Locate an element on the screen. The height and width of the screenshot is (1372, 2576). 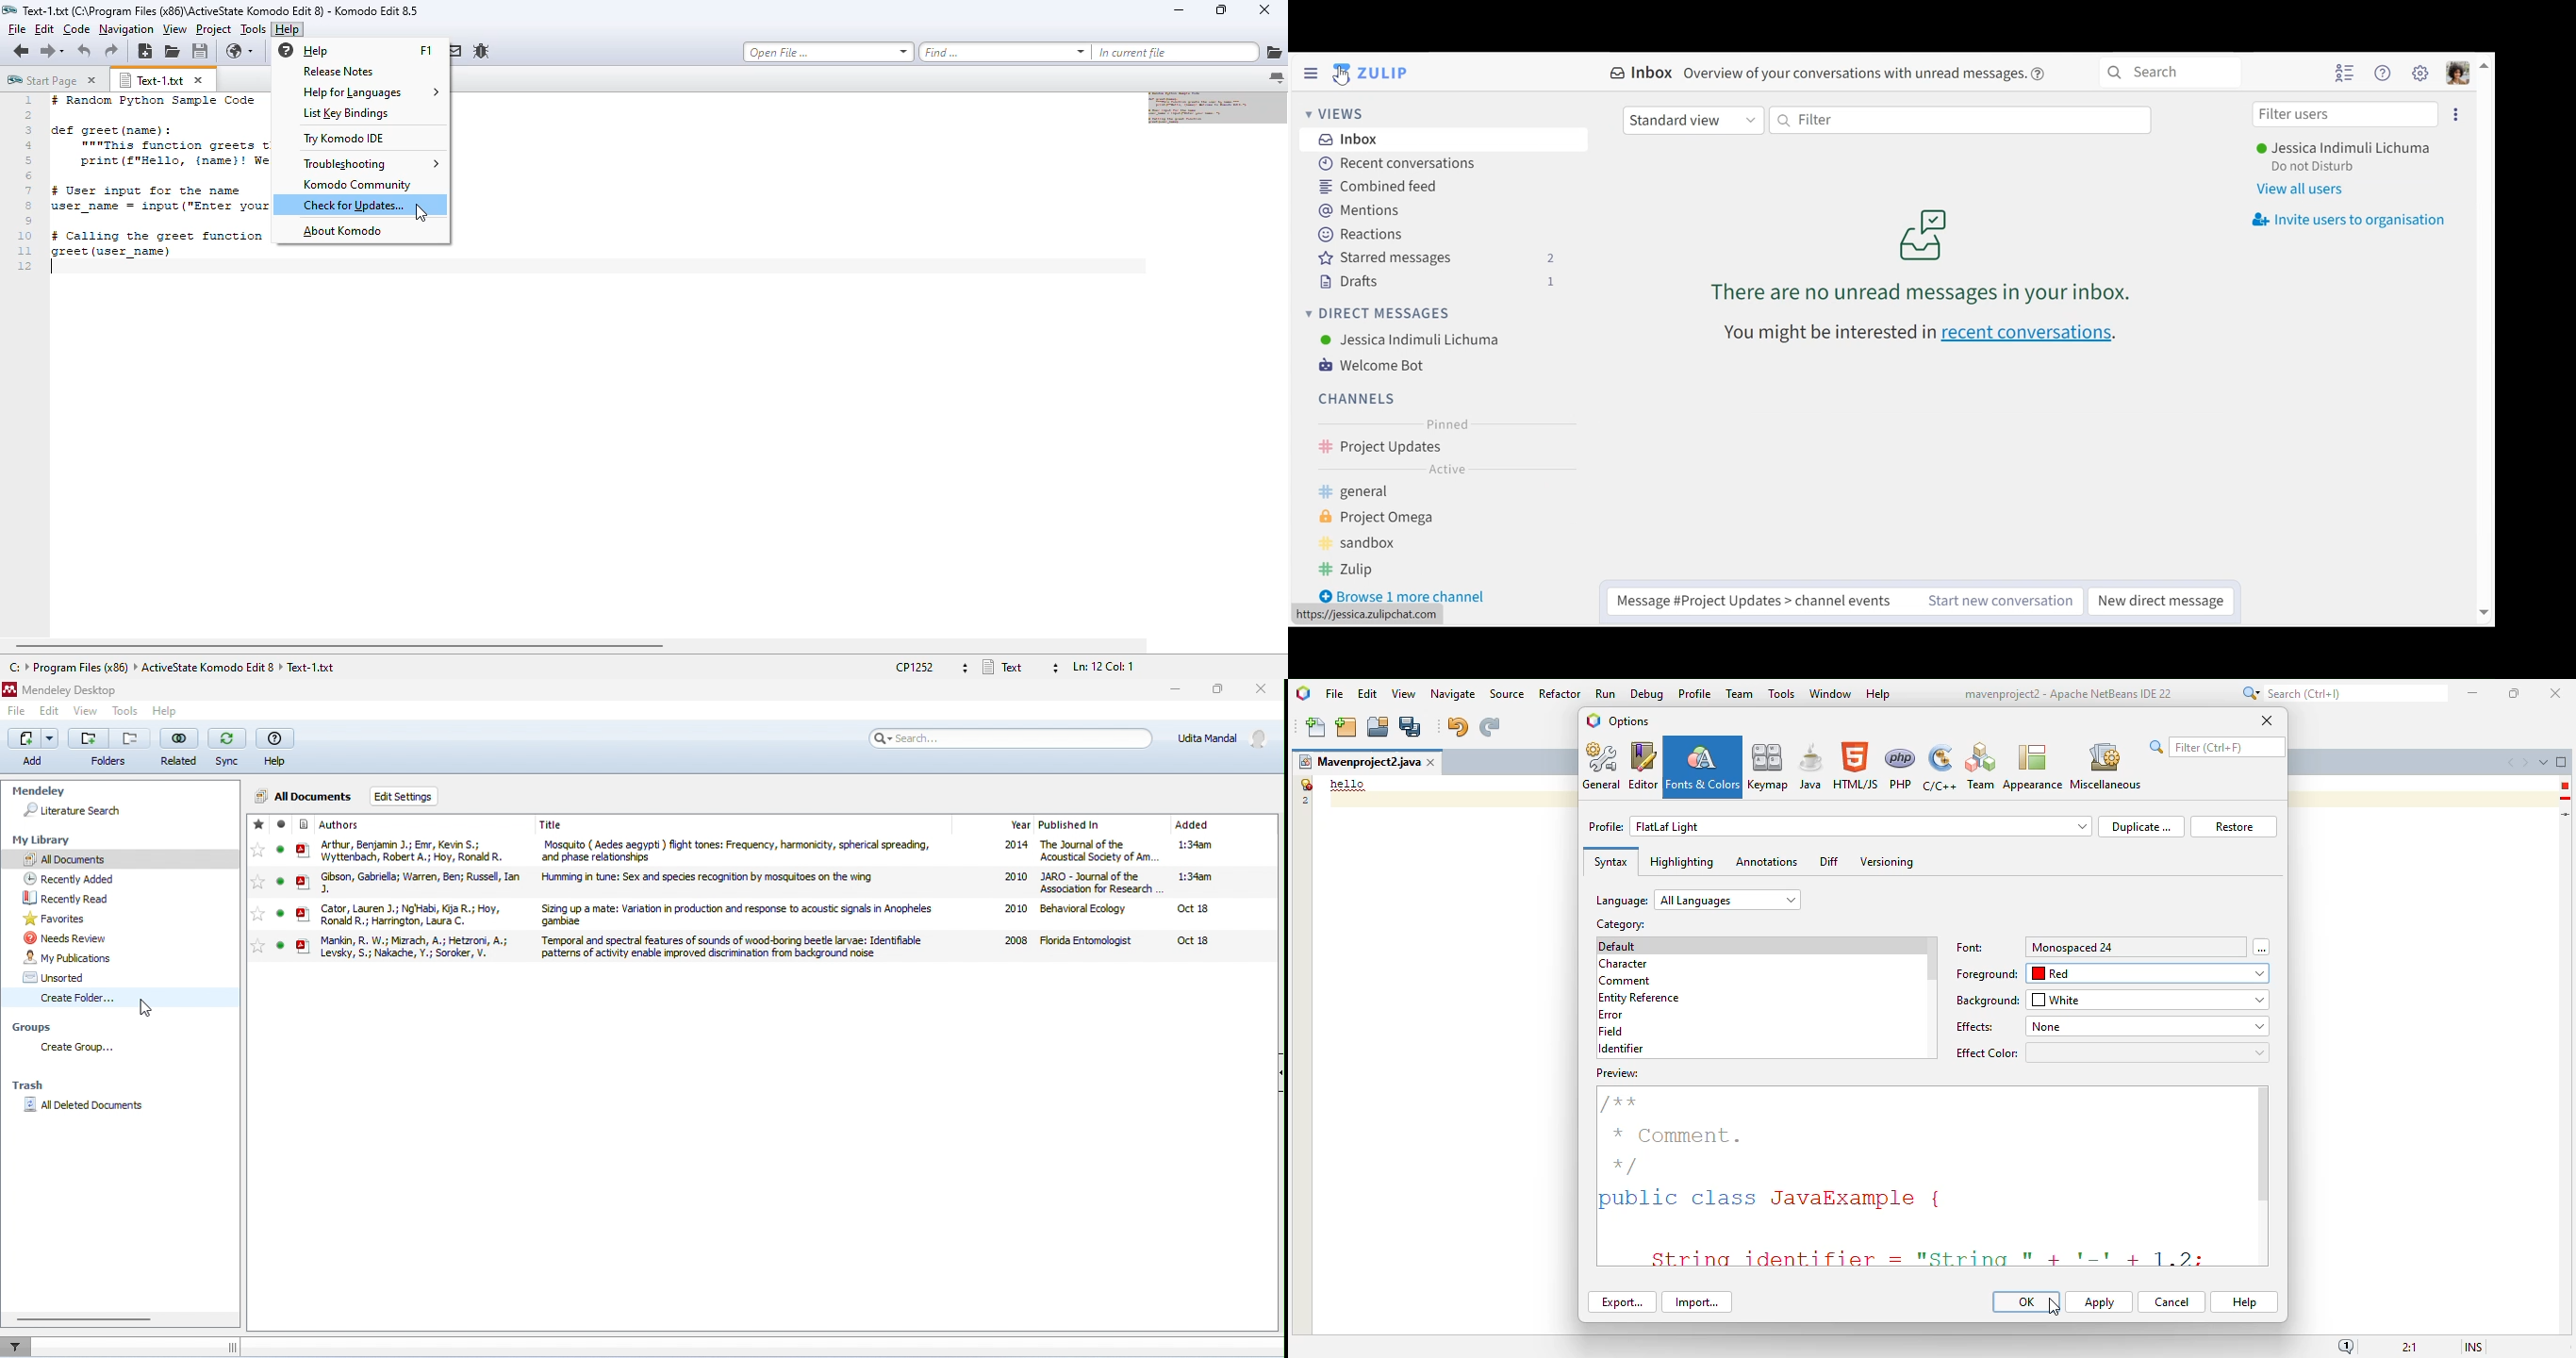
authors is located at coordinates (330, 824).